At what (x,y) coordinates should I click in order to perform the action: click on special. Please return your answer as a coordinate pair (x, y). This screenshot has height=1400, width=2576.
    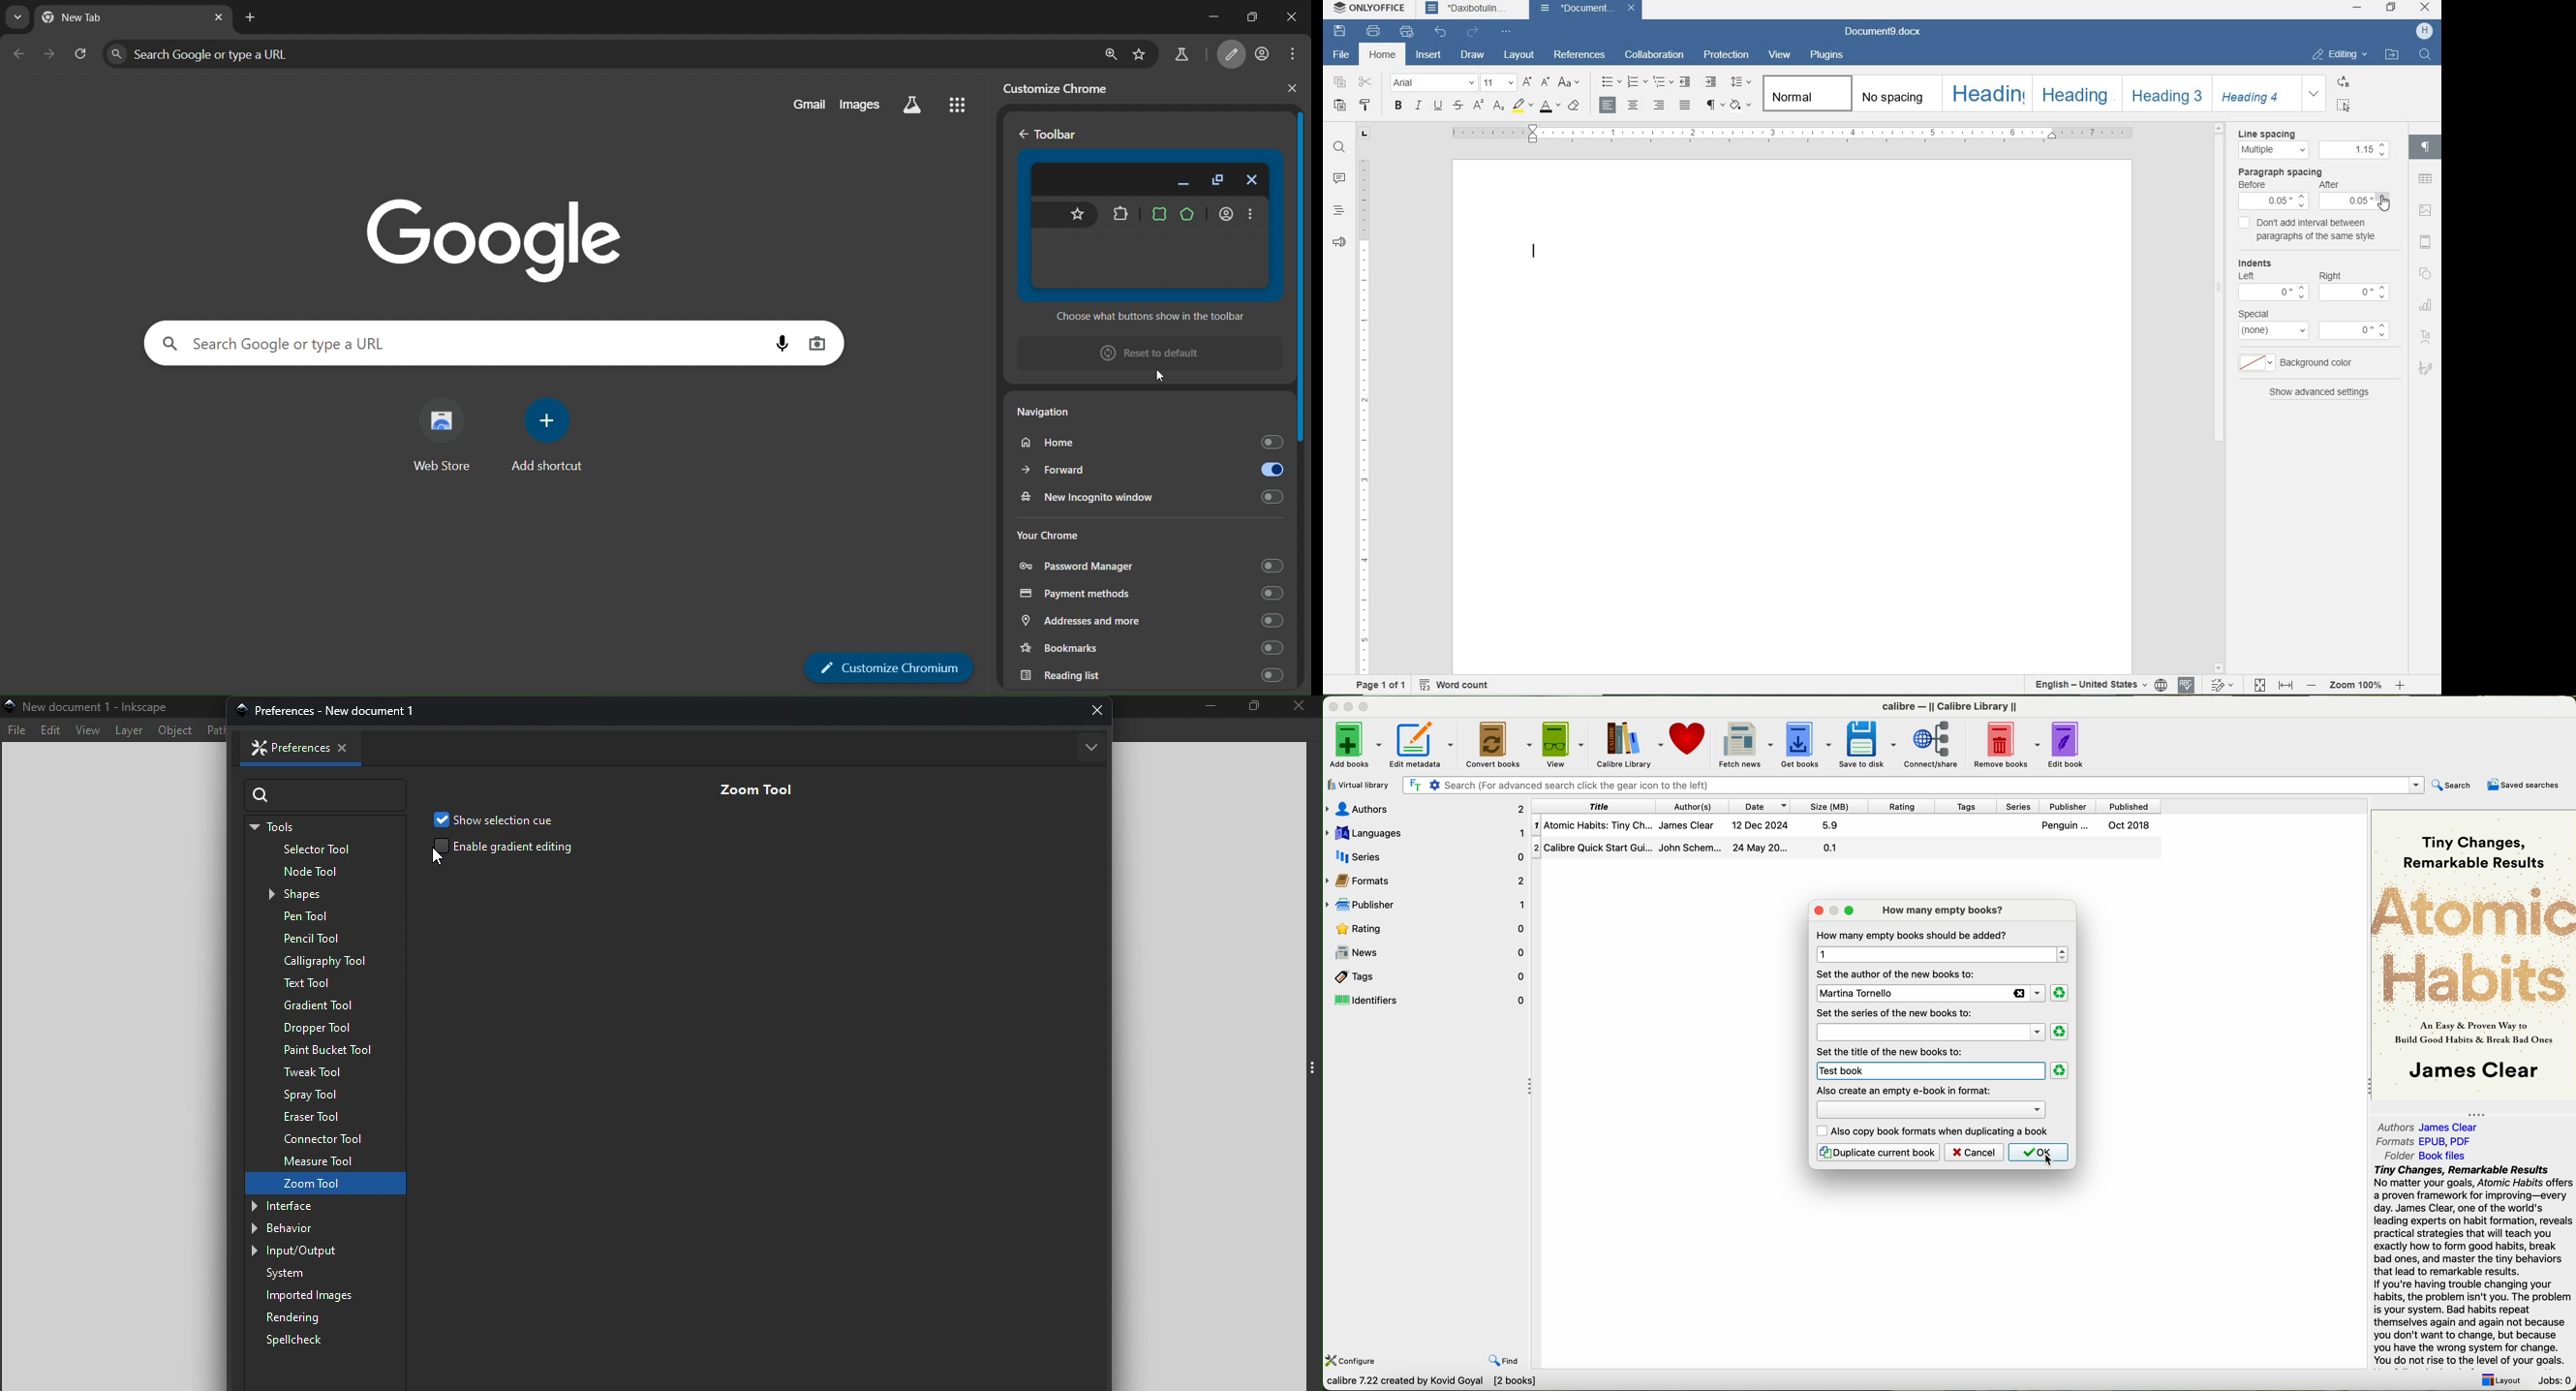
    Looking at the image, I should click on (2253, 314).